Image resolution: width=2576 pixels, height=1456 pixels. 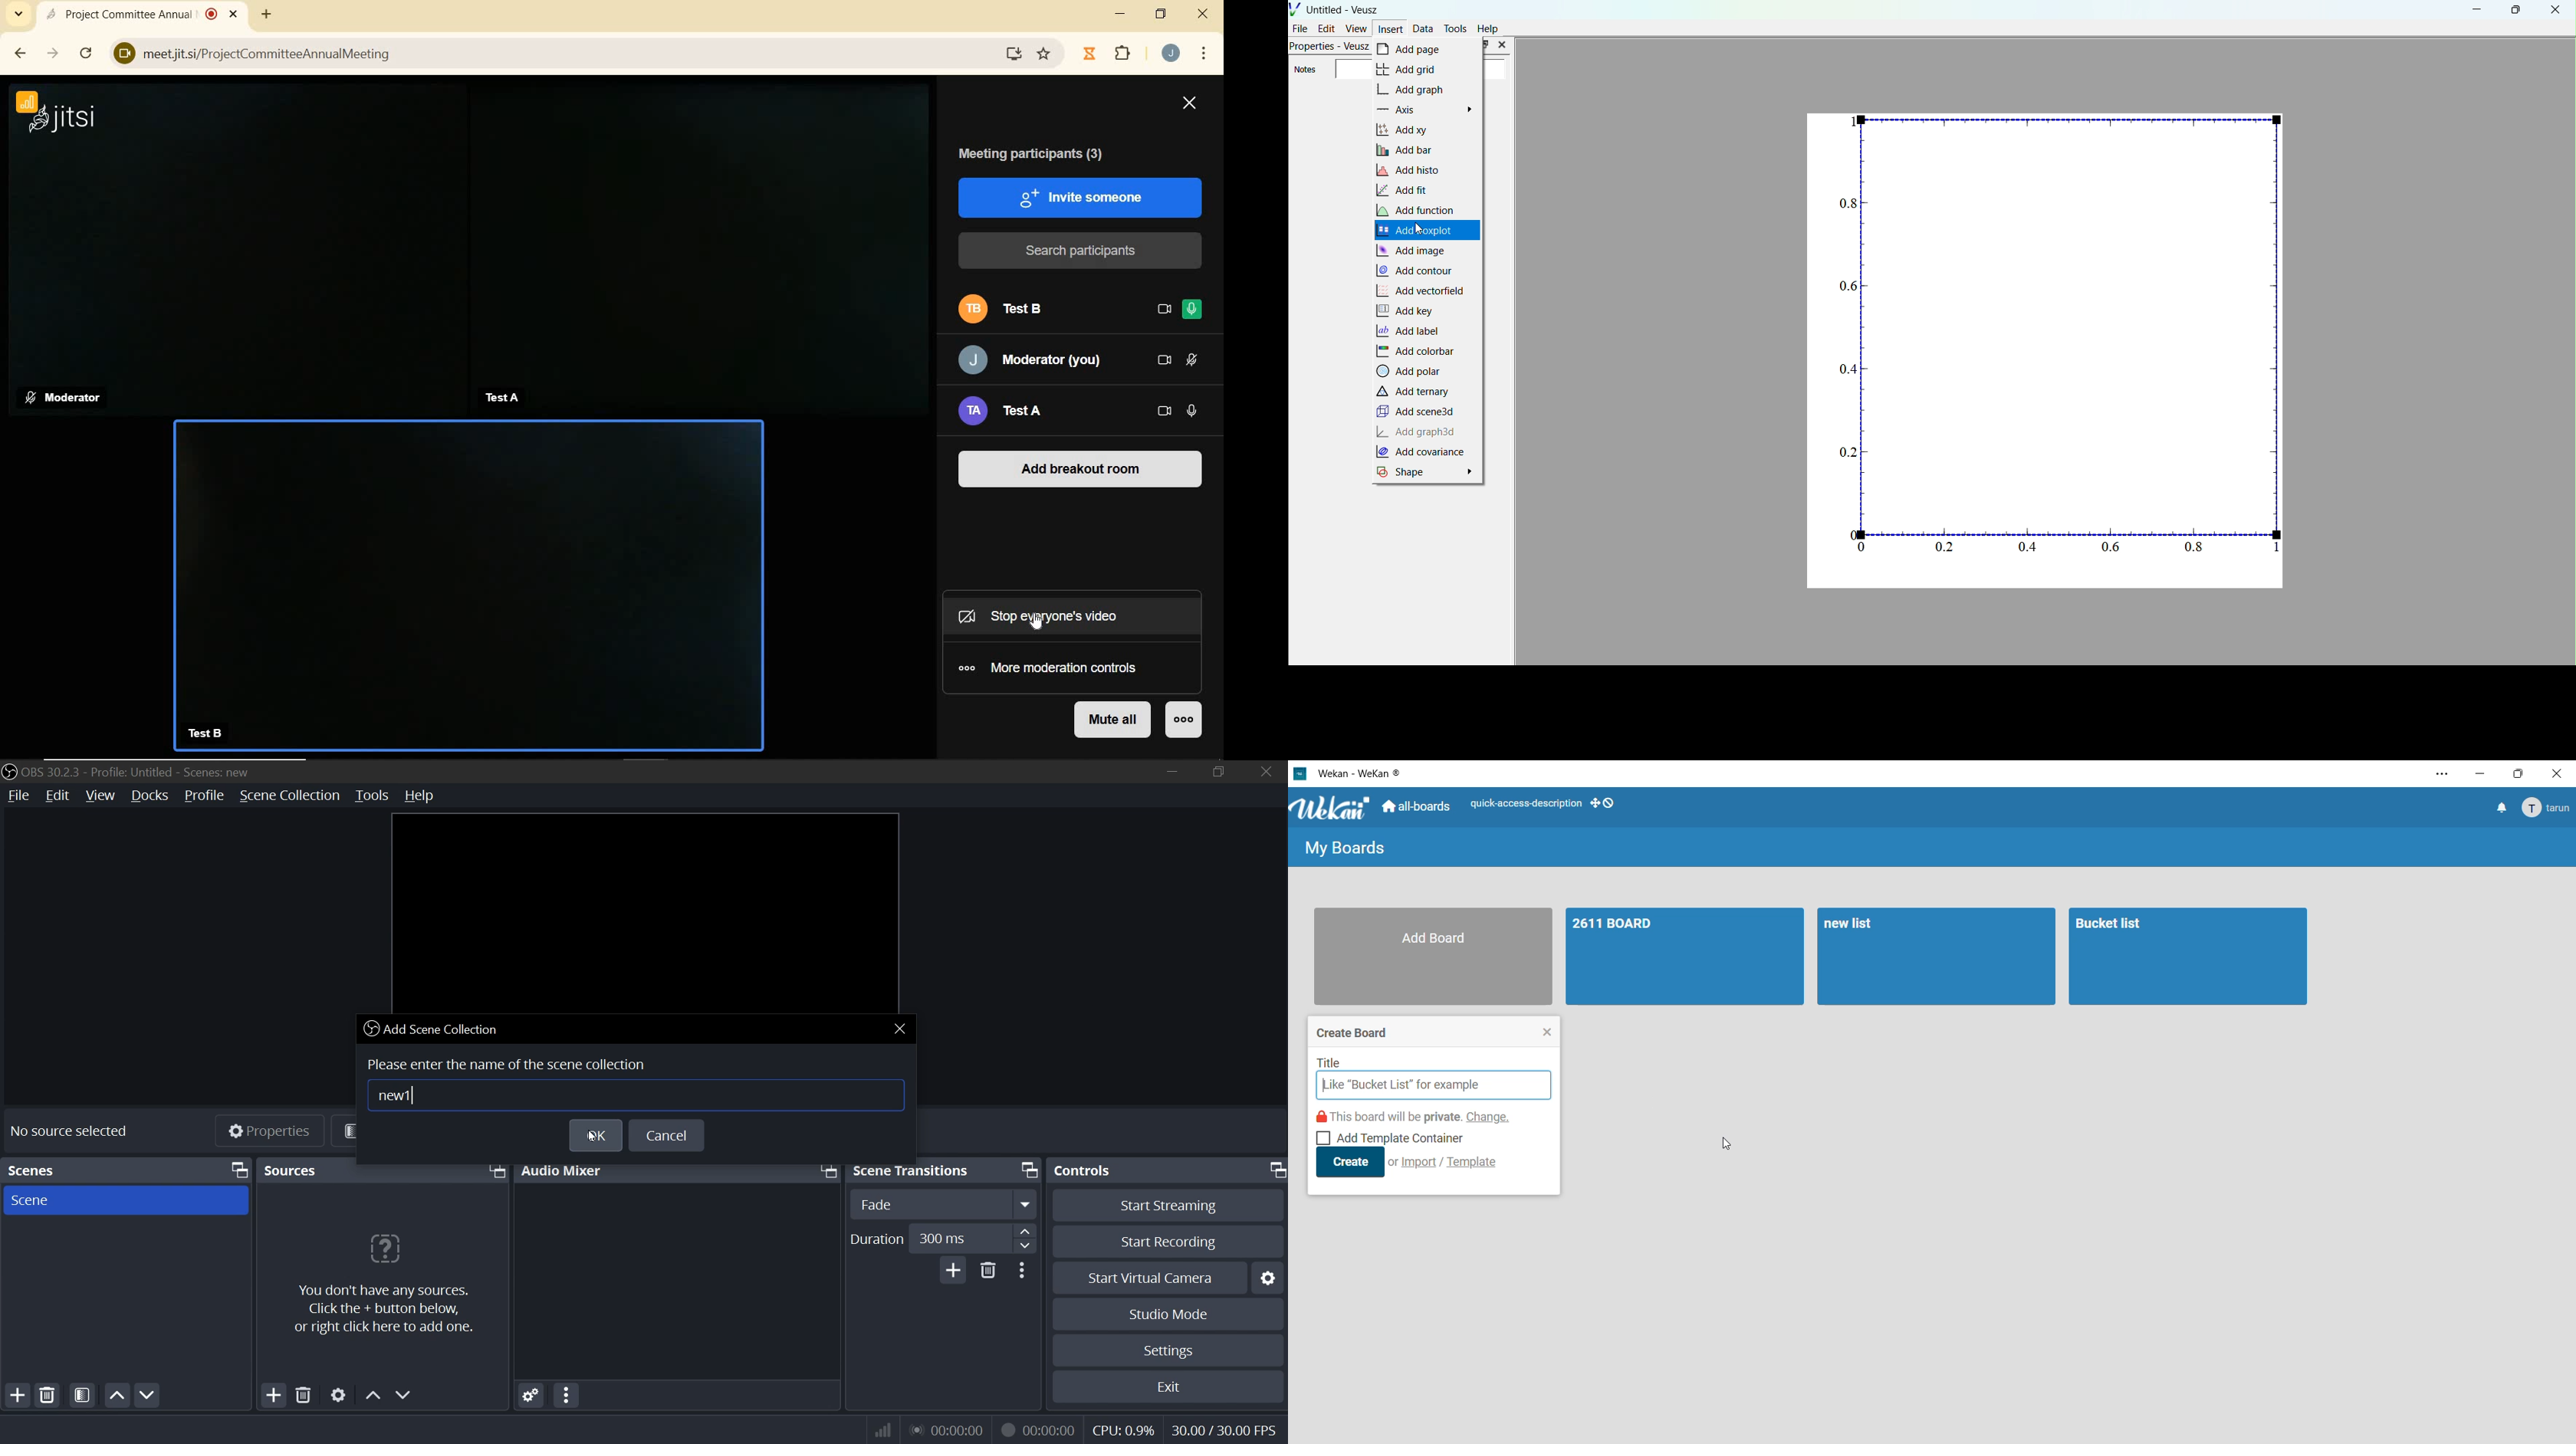 What do you see at coordinates (426, 795) in the screenshot?
I see `help` at bounding box center [426, 795].